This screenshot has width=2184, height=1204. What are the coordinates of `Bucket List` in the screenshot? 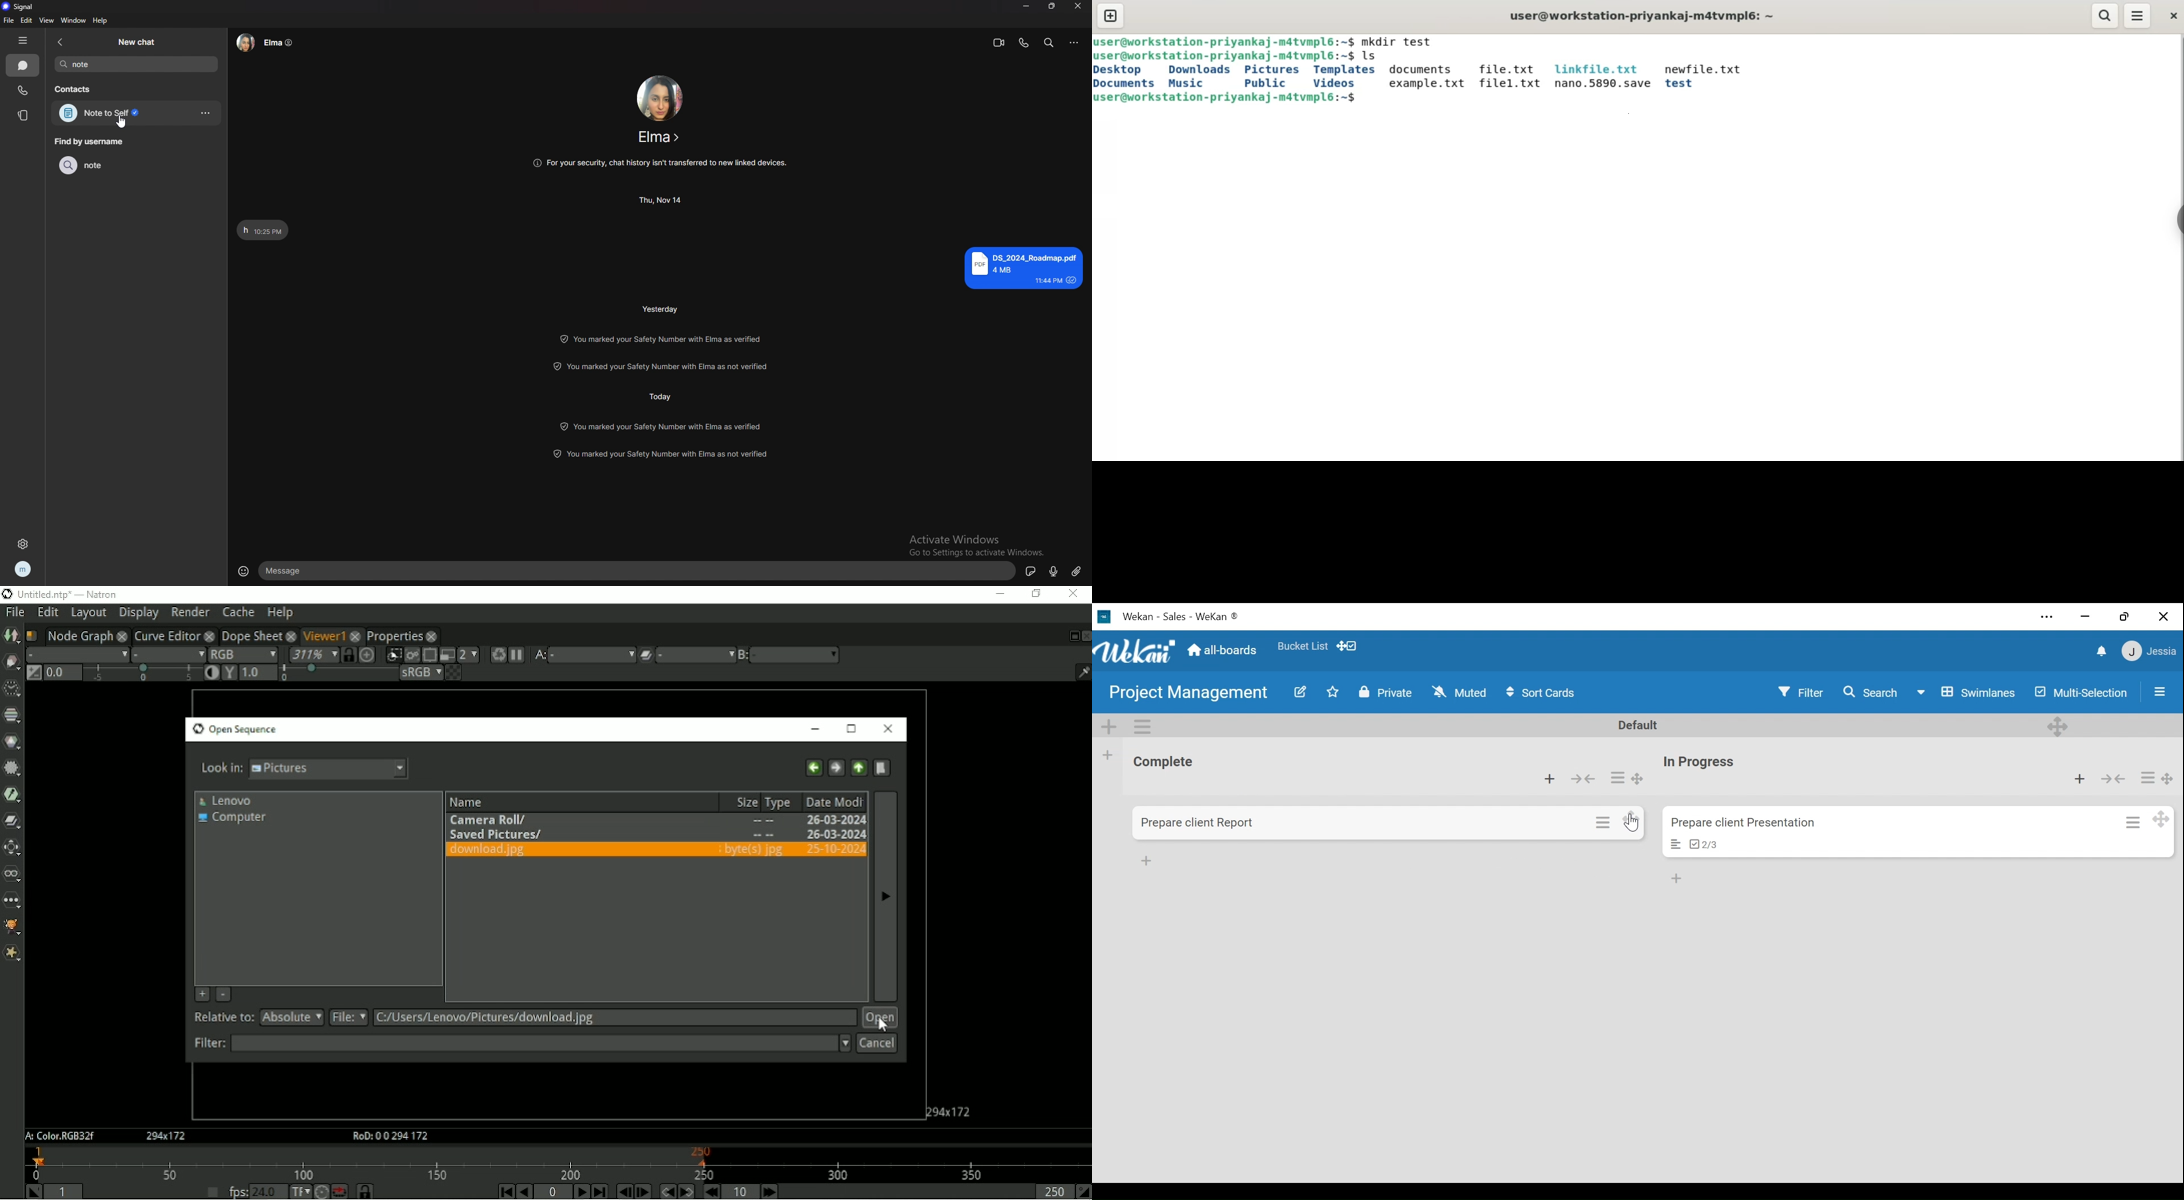 It's located at (1302, 645).